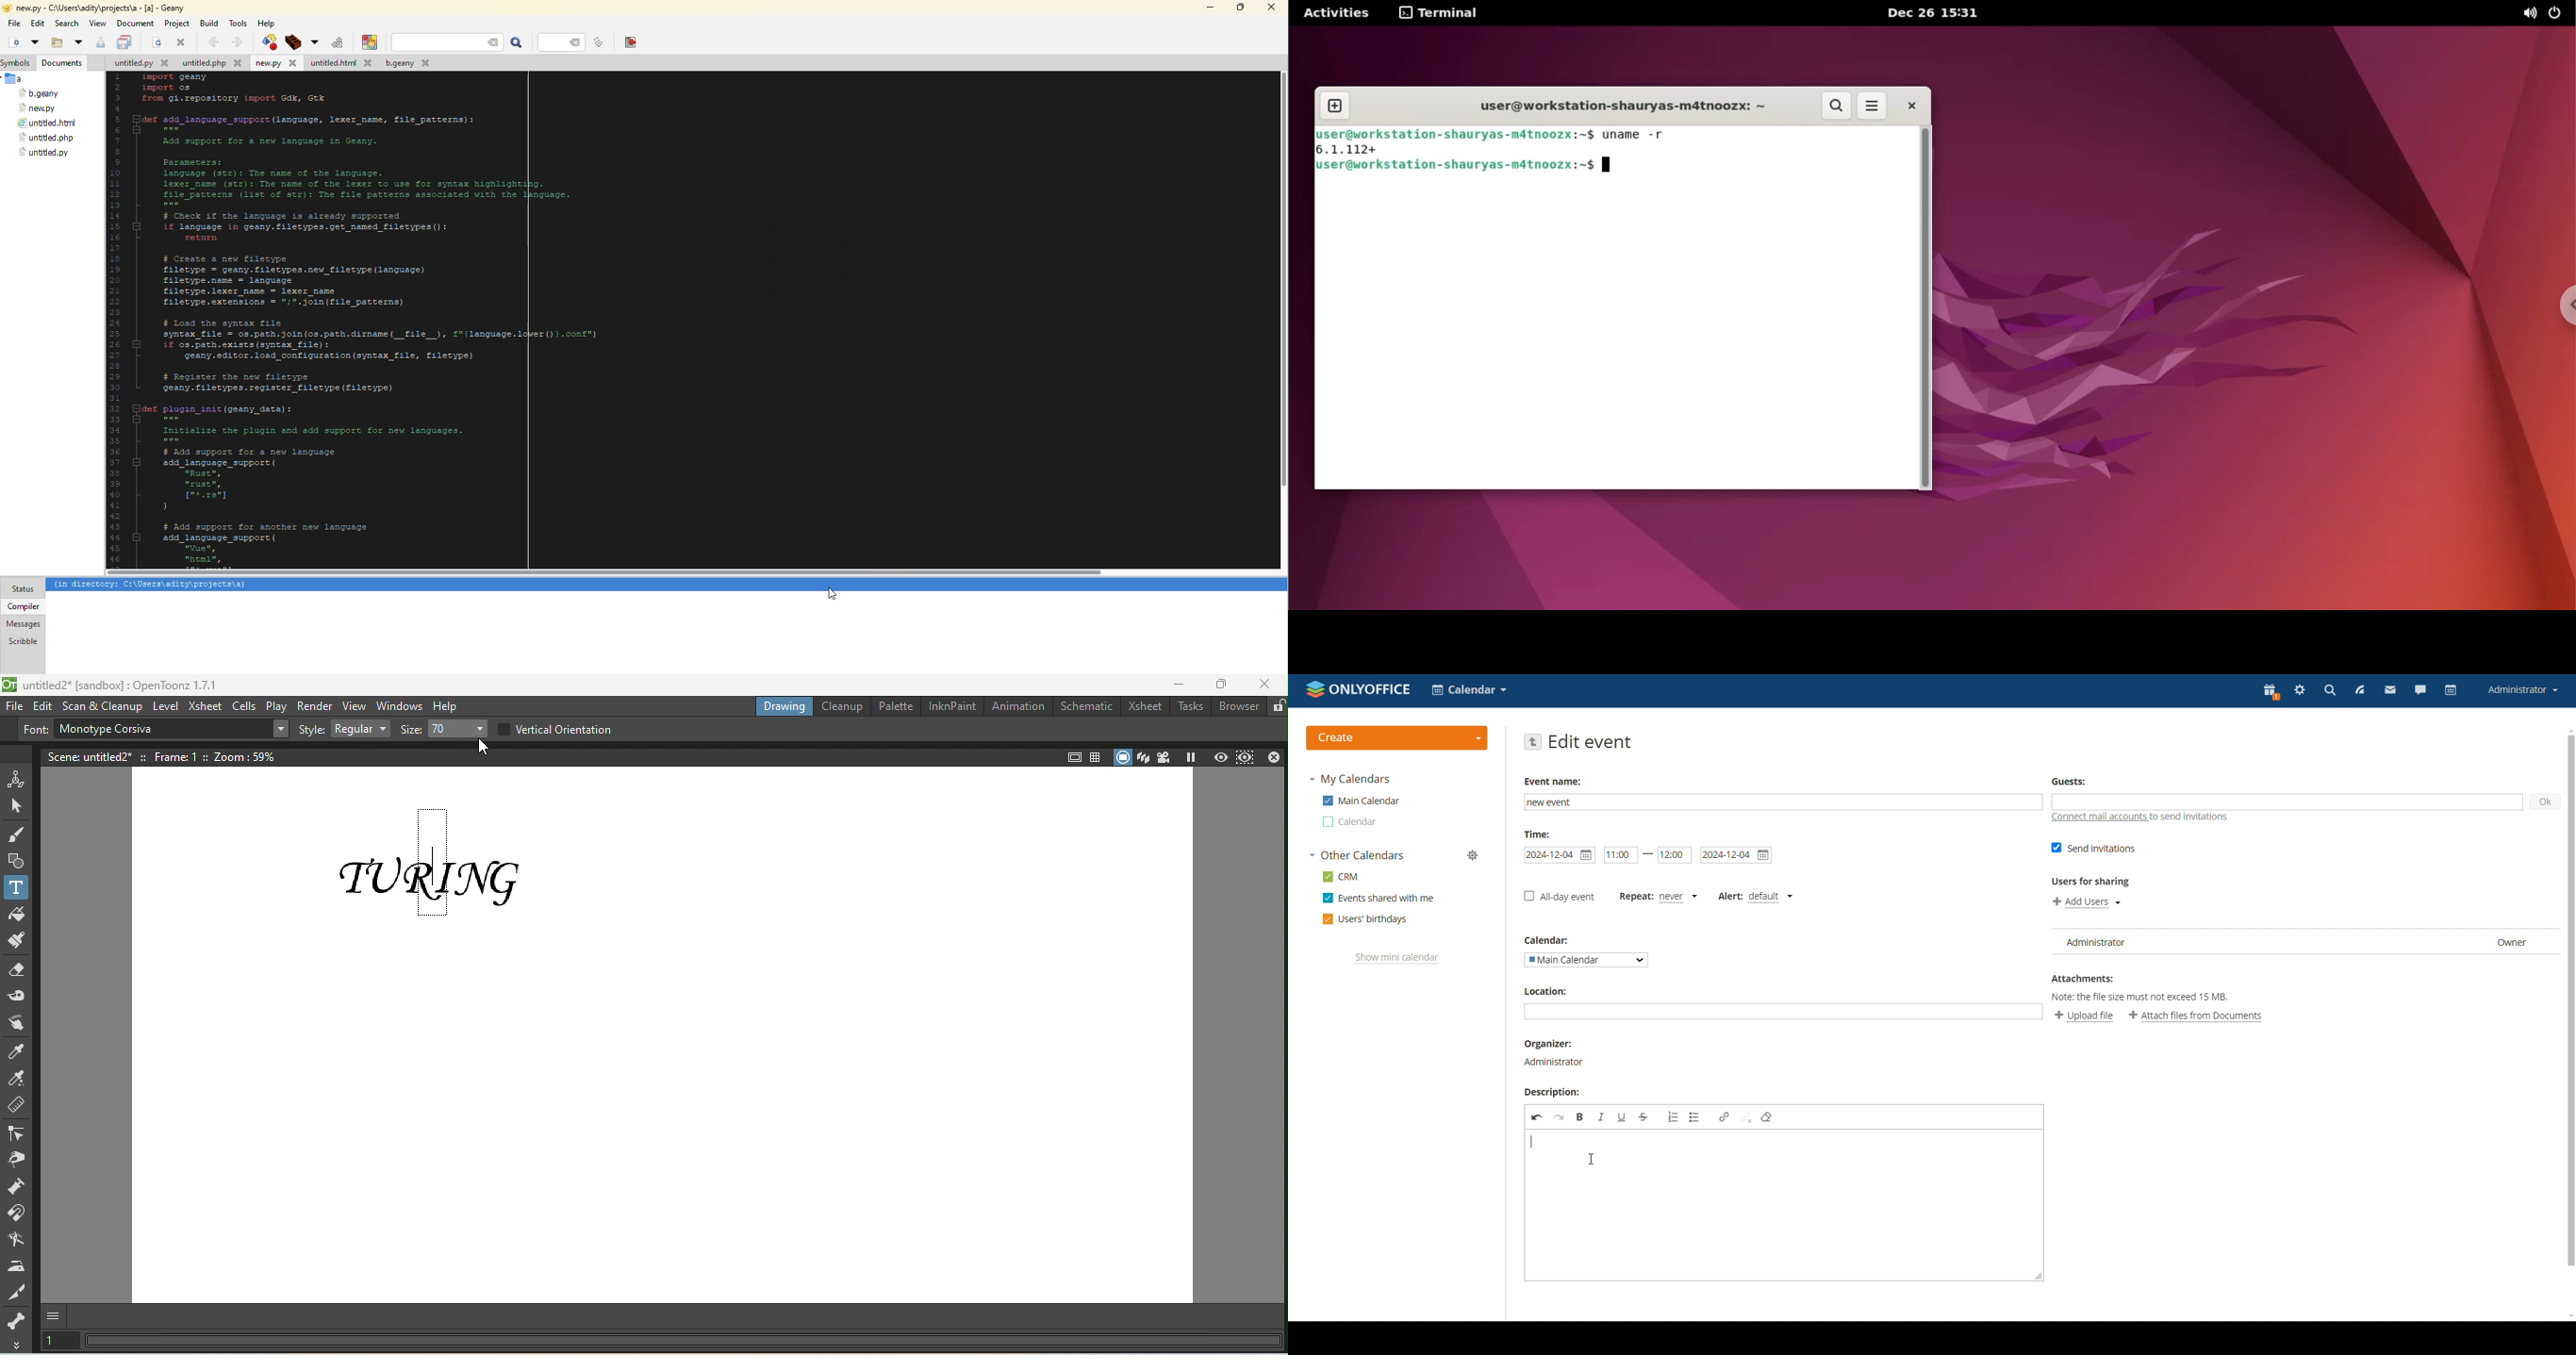 This screenshot has width=2576, height=1372. I want to click on select calendar, so click(1587, 960).